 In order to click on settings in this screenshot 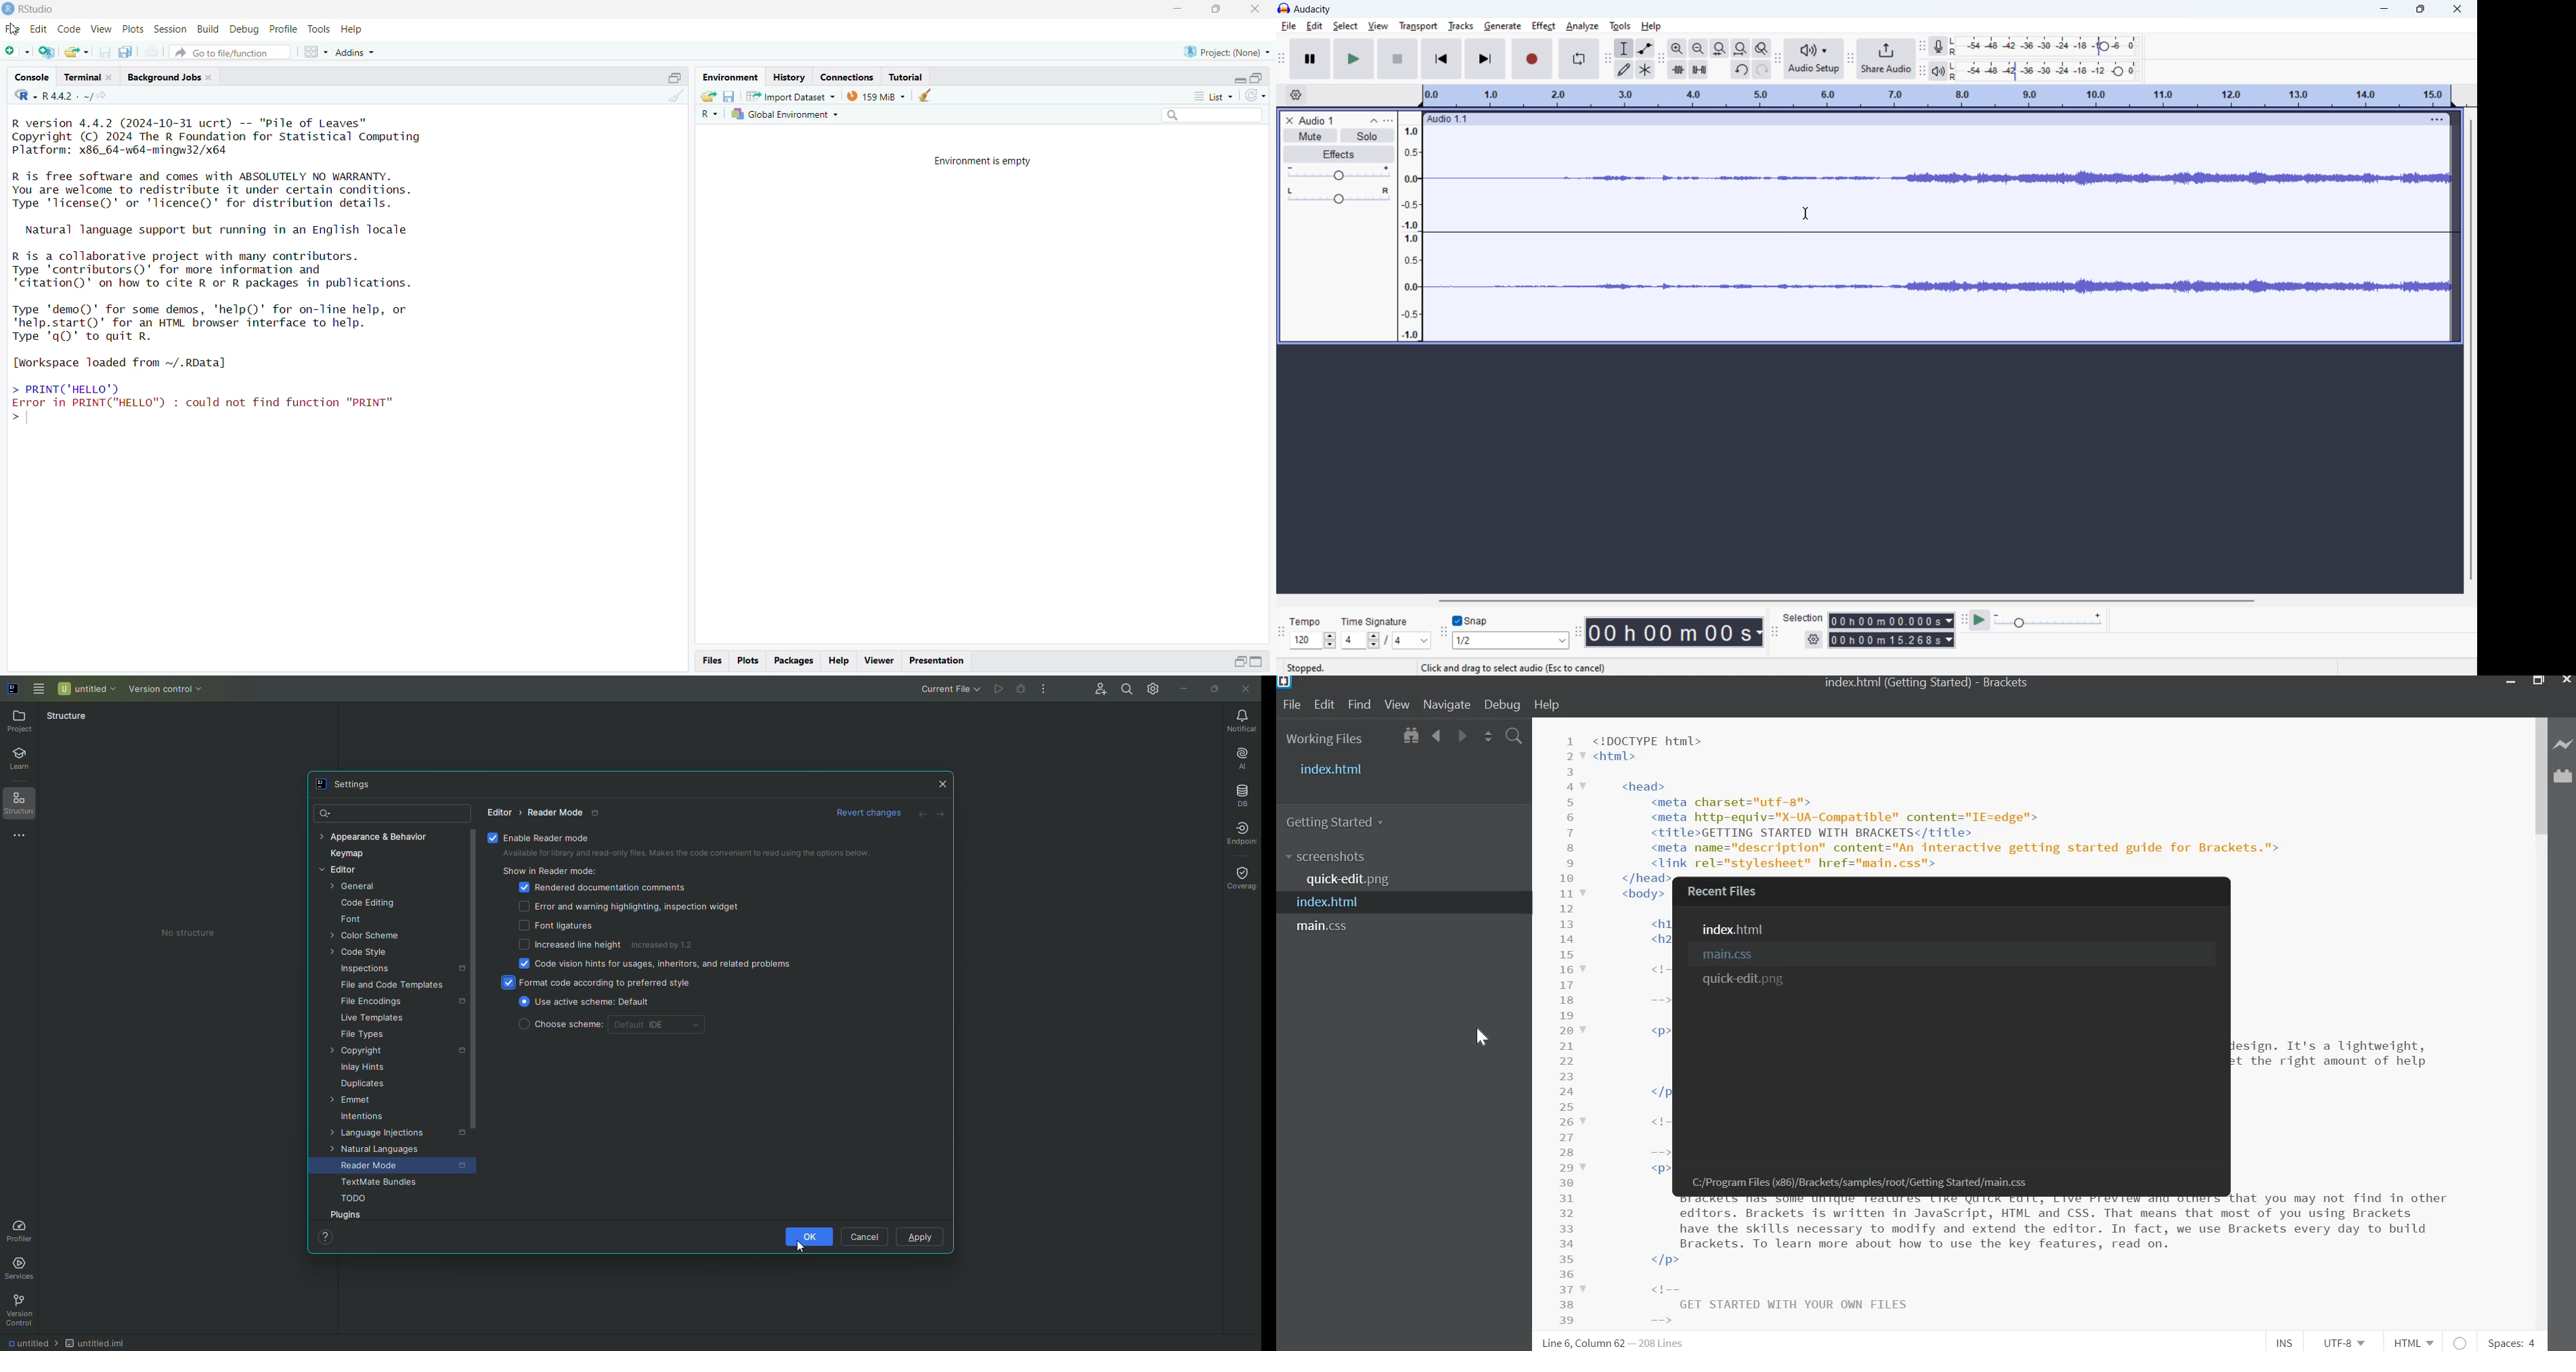, I will do `click(1813, 640)`.